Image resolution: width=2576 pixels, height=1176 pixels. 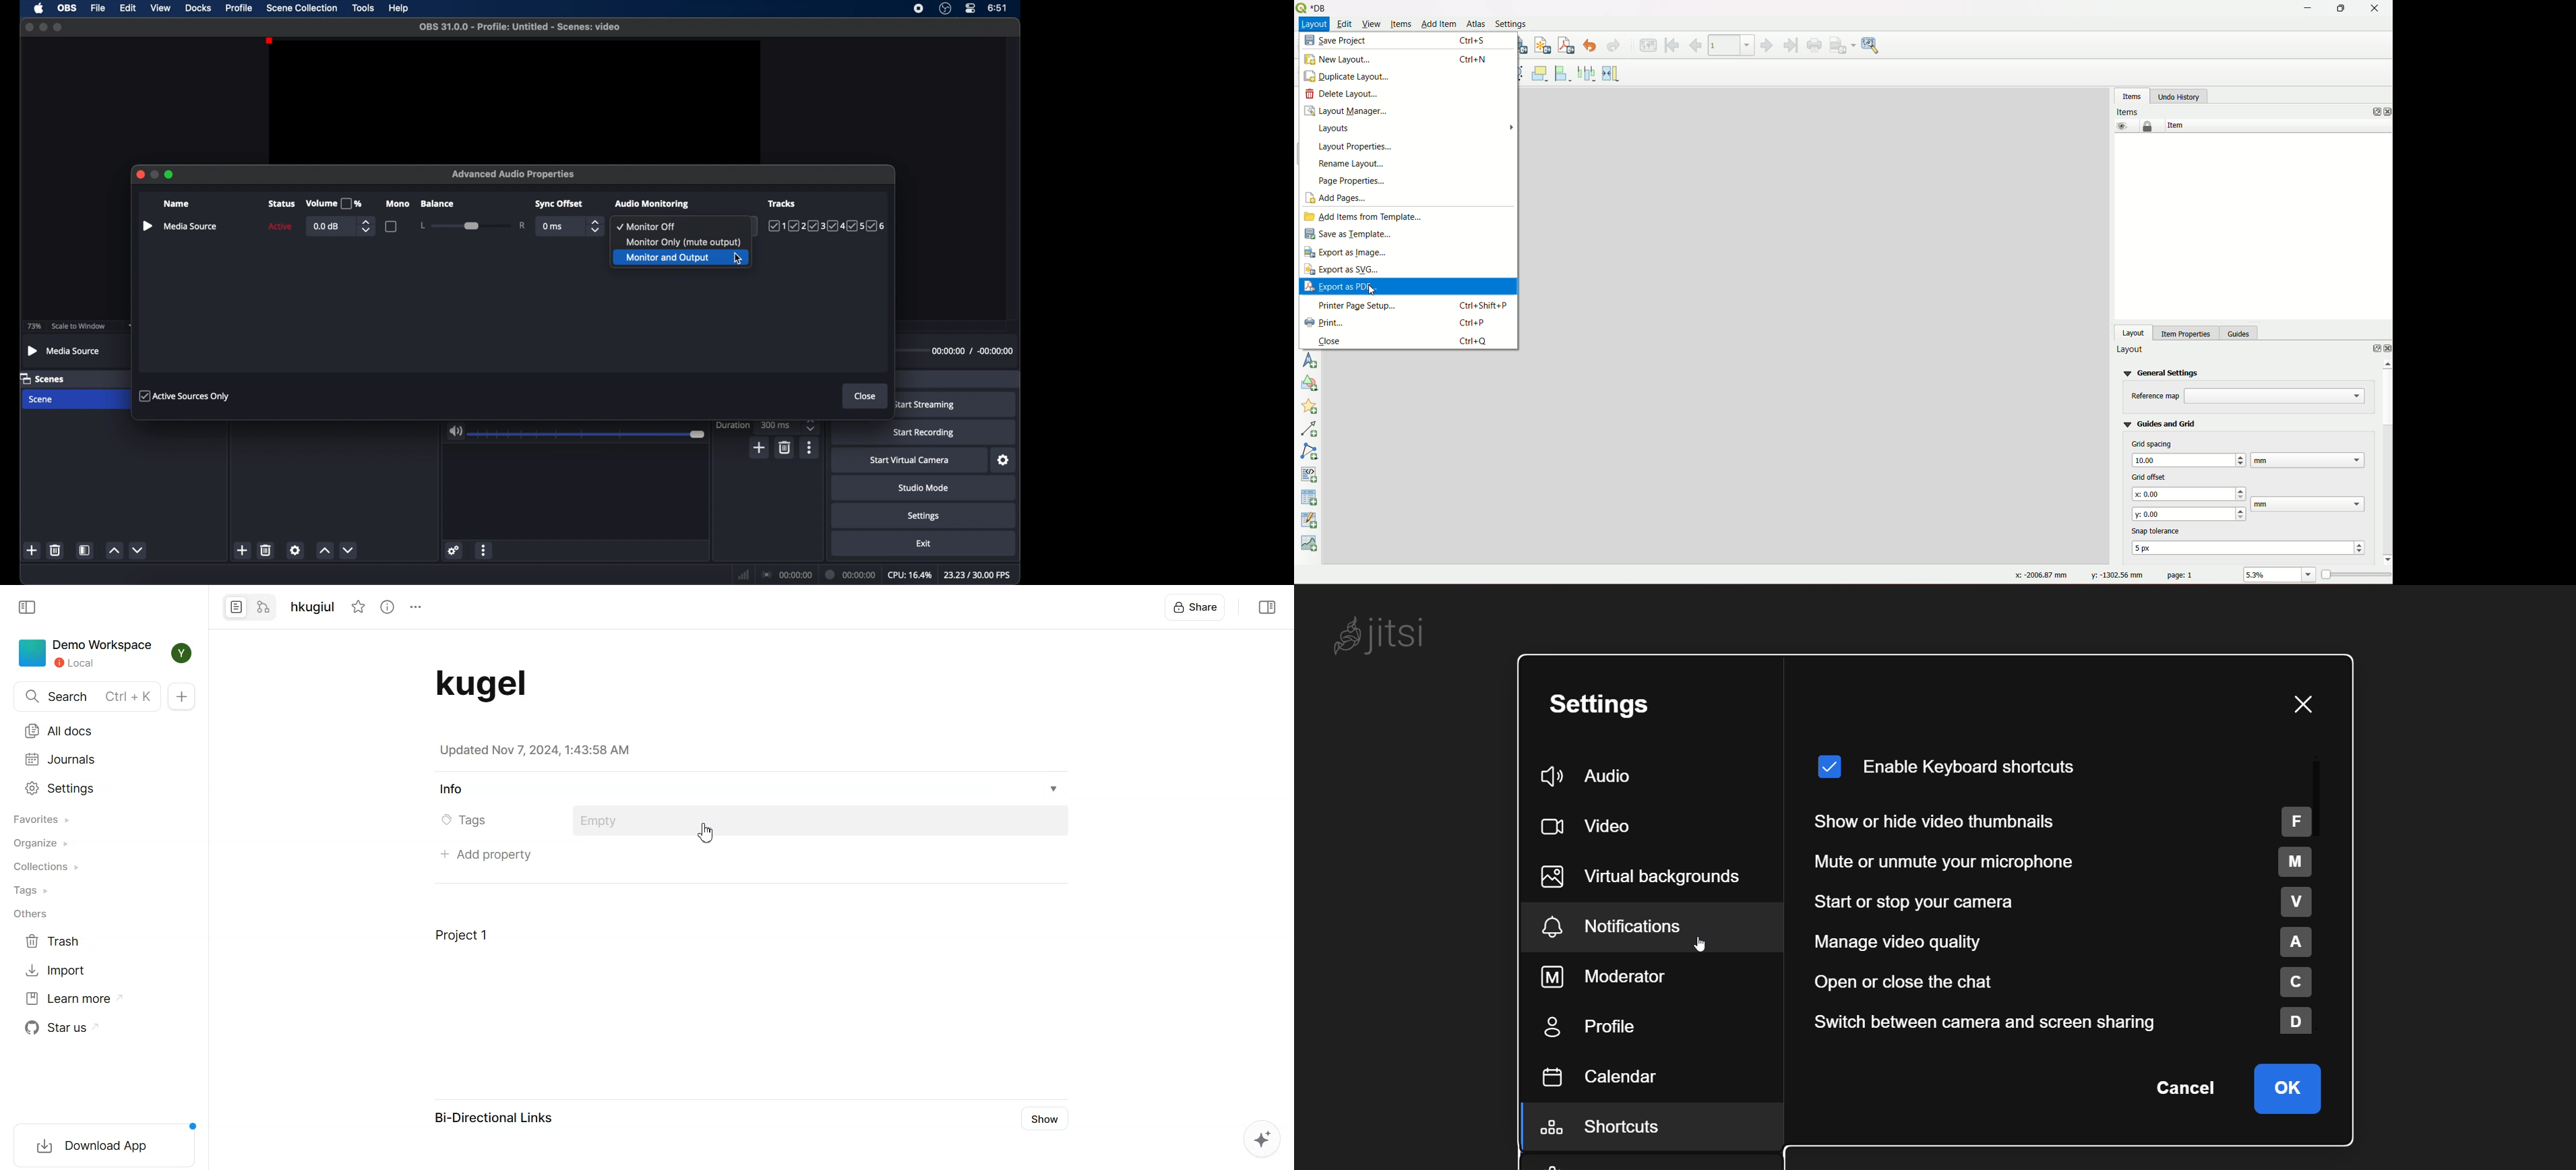 What do you see at coordinates (455, 431) in the screenshot?
I see `volume` at bounding box center [455, 431].